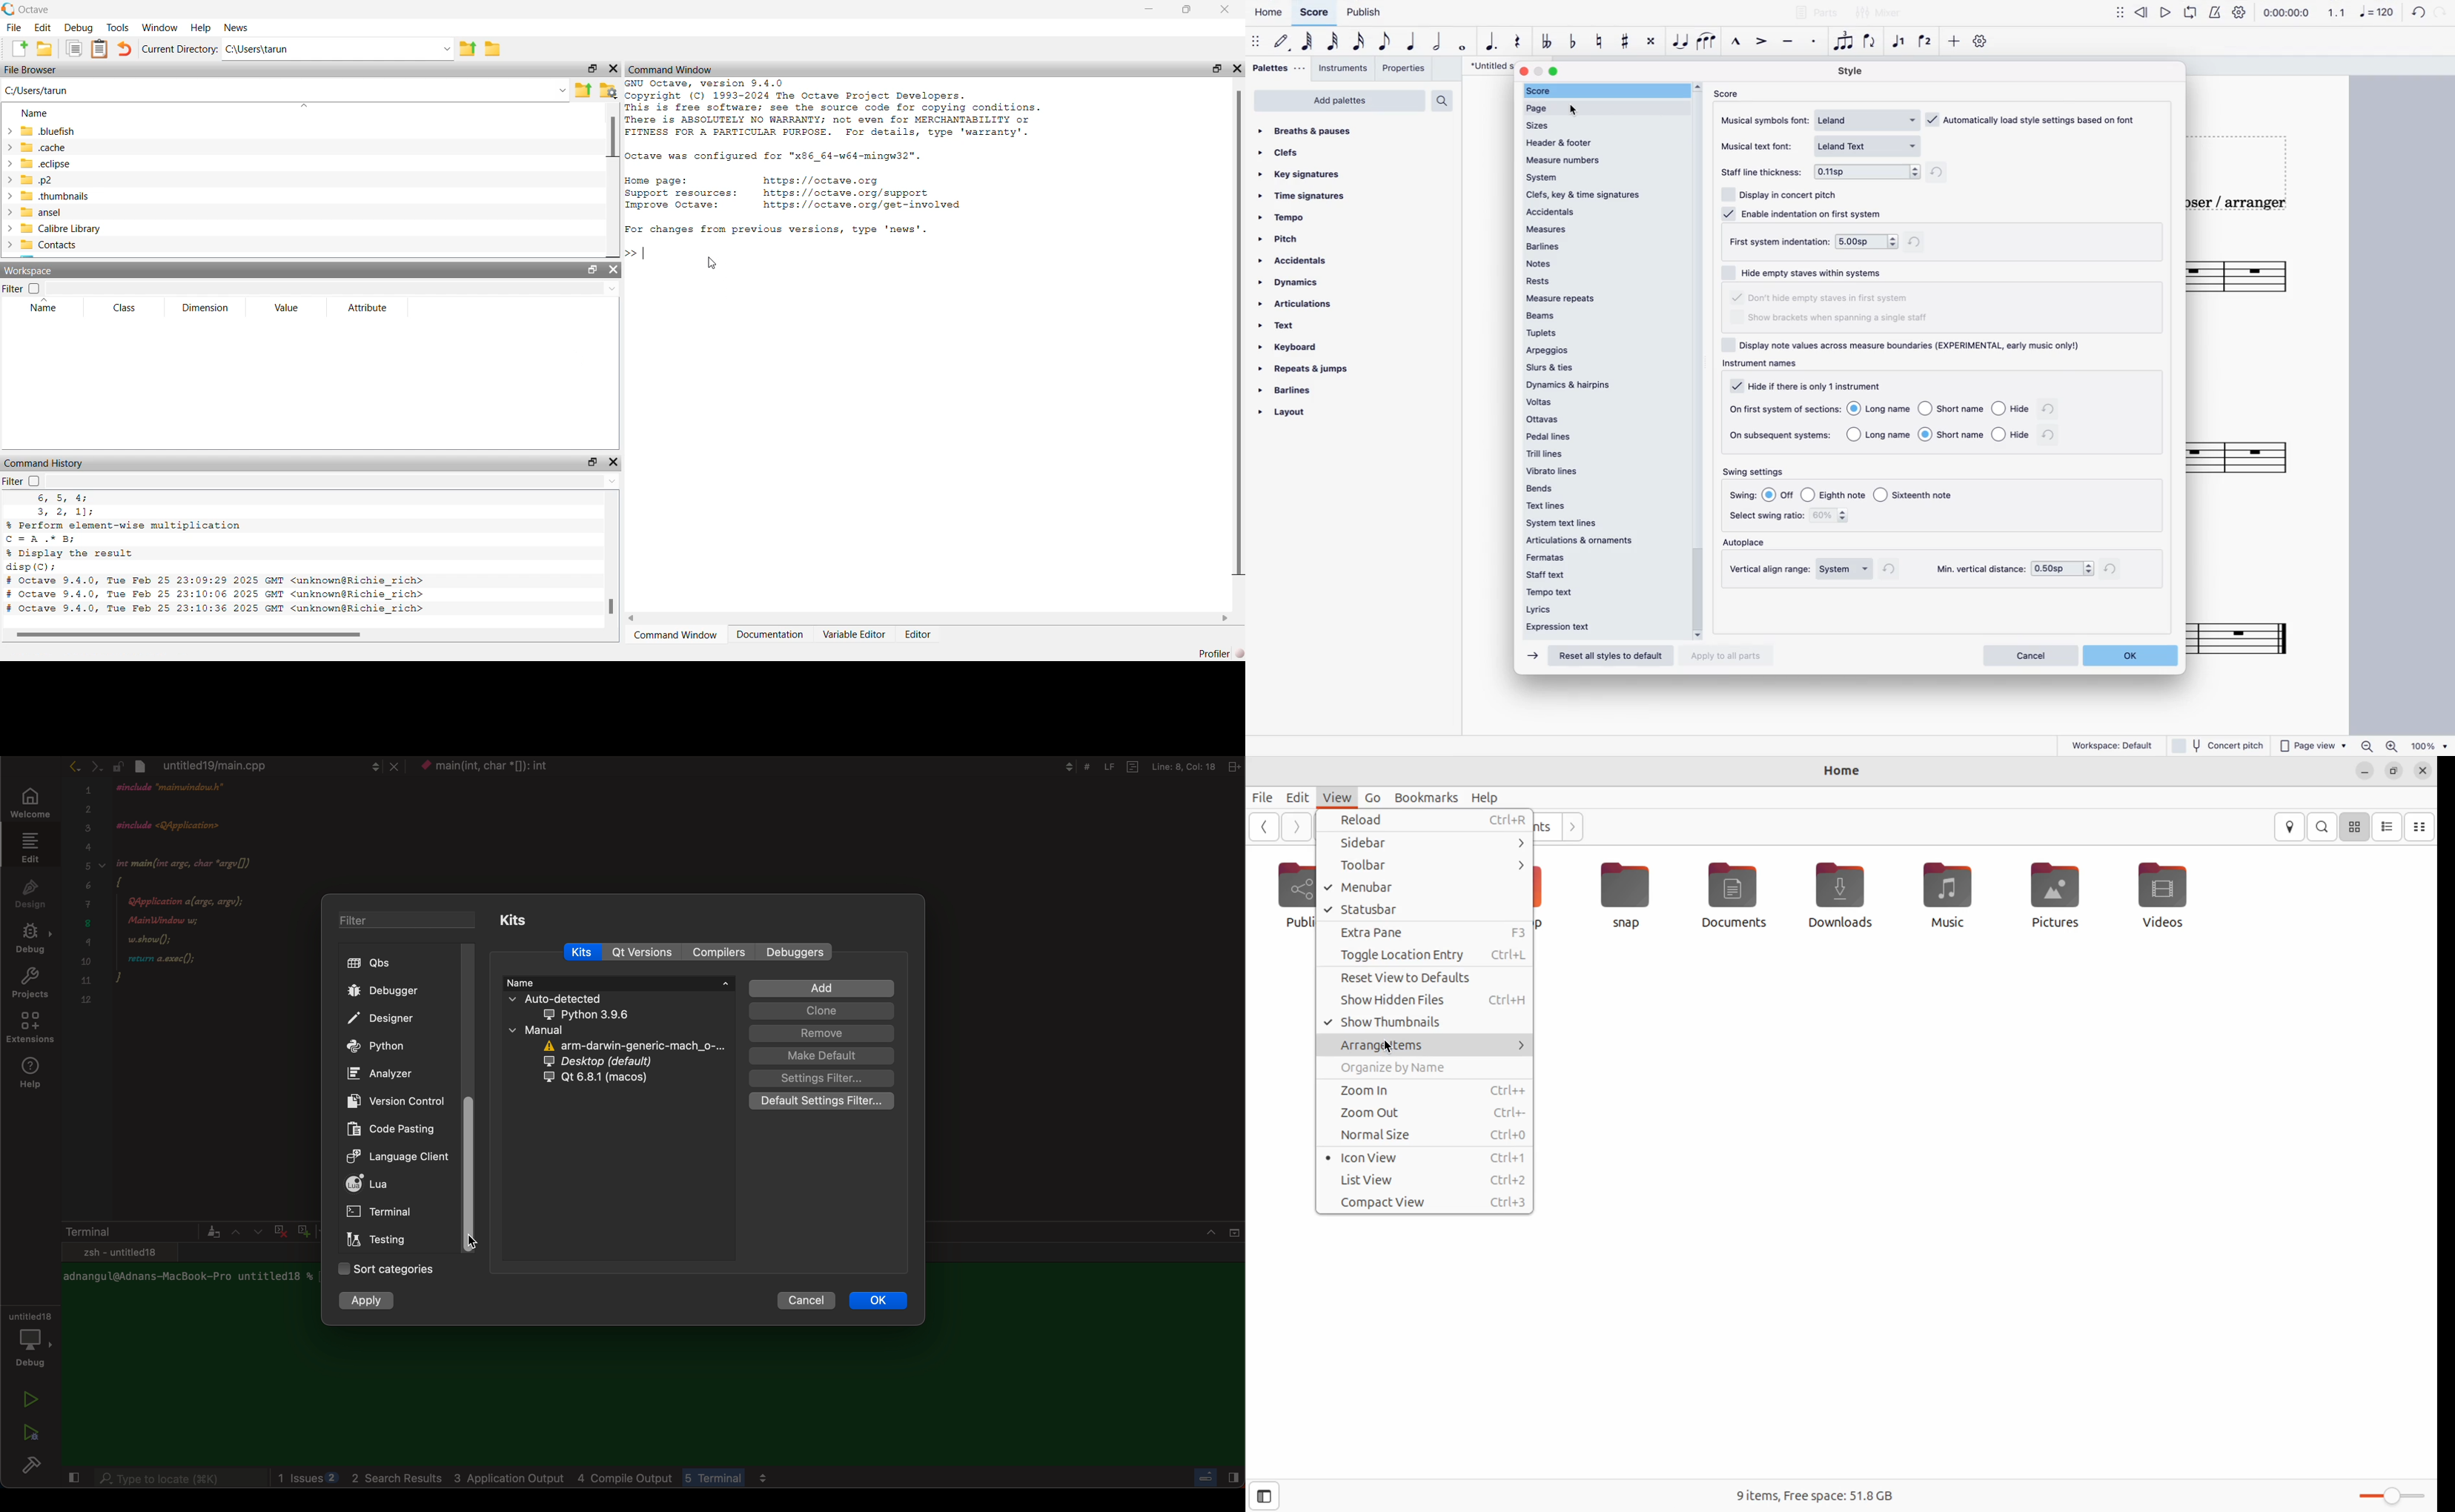 The width and height of the screenshot is (2464, 1512). I want to click on accidentals, so click(1600, 212).